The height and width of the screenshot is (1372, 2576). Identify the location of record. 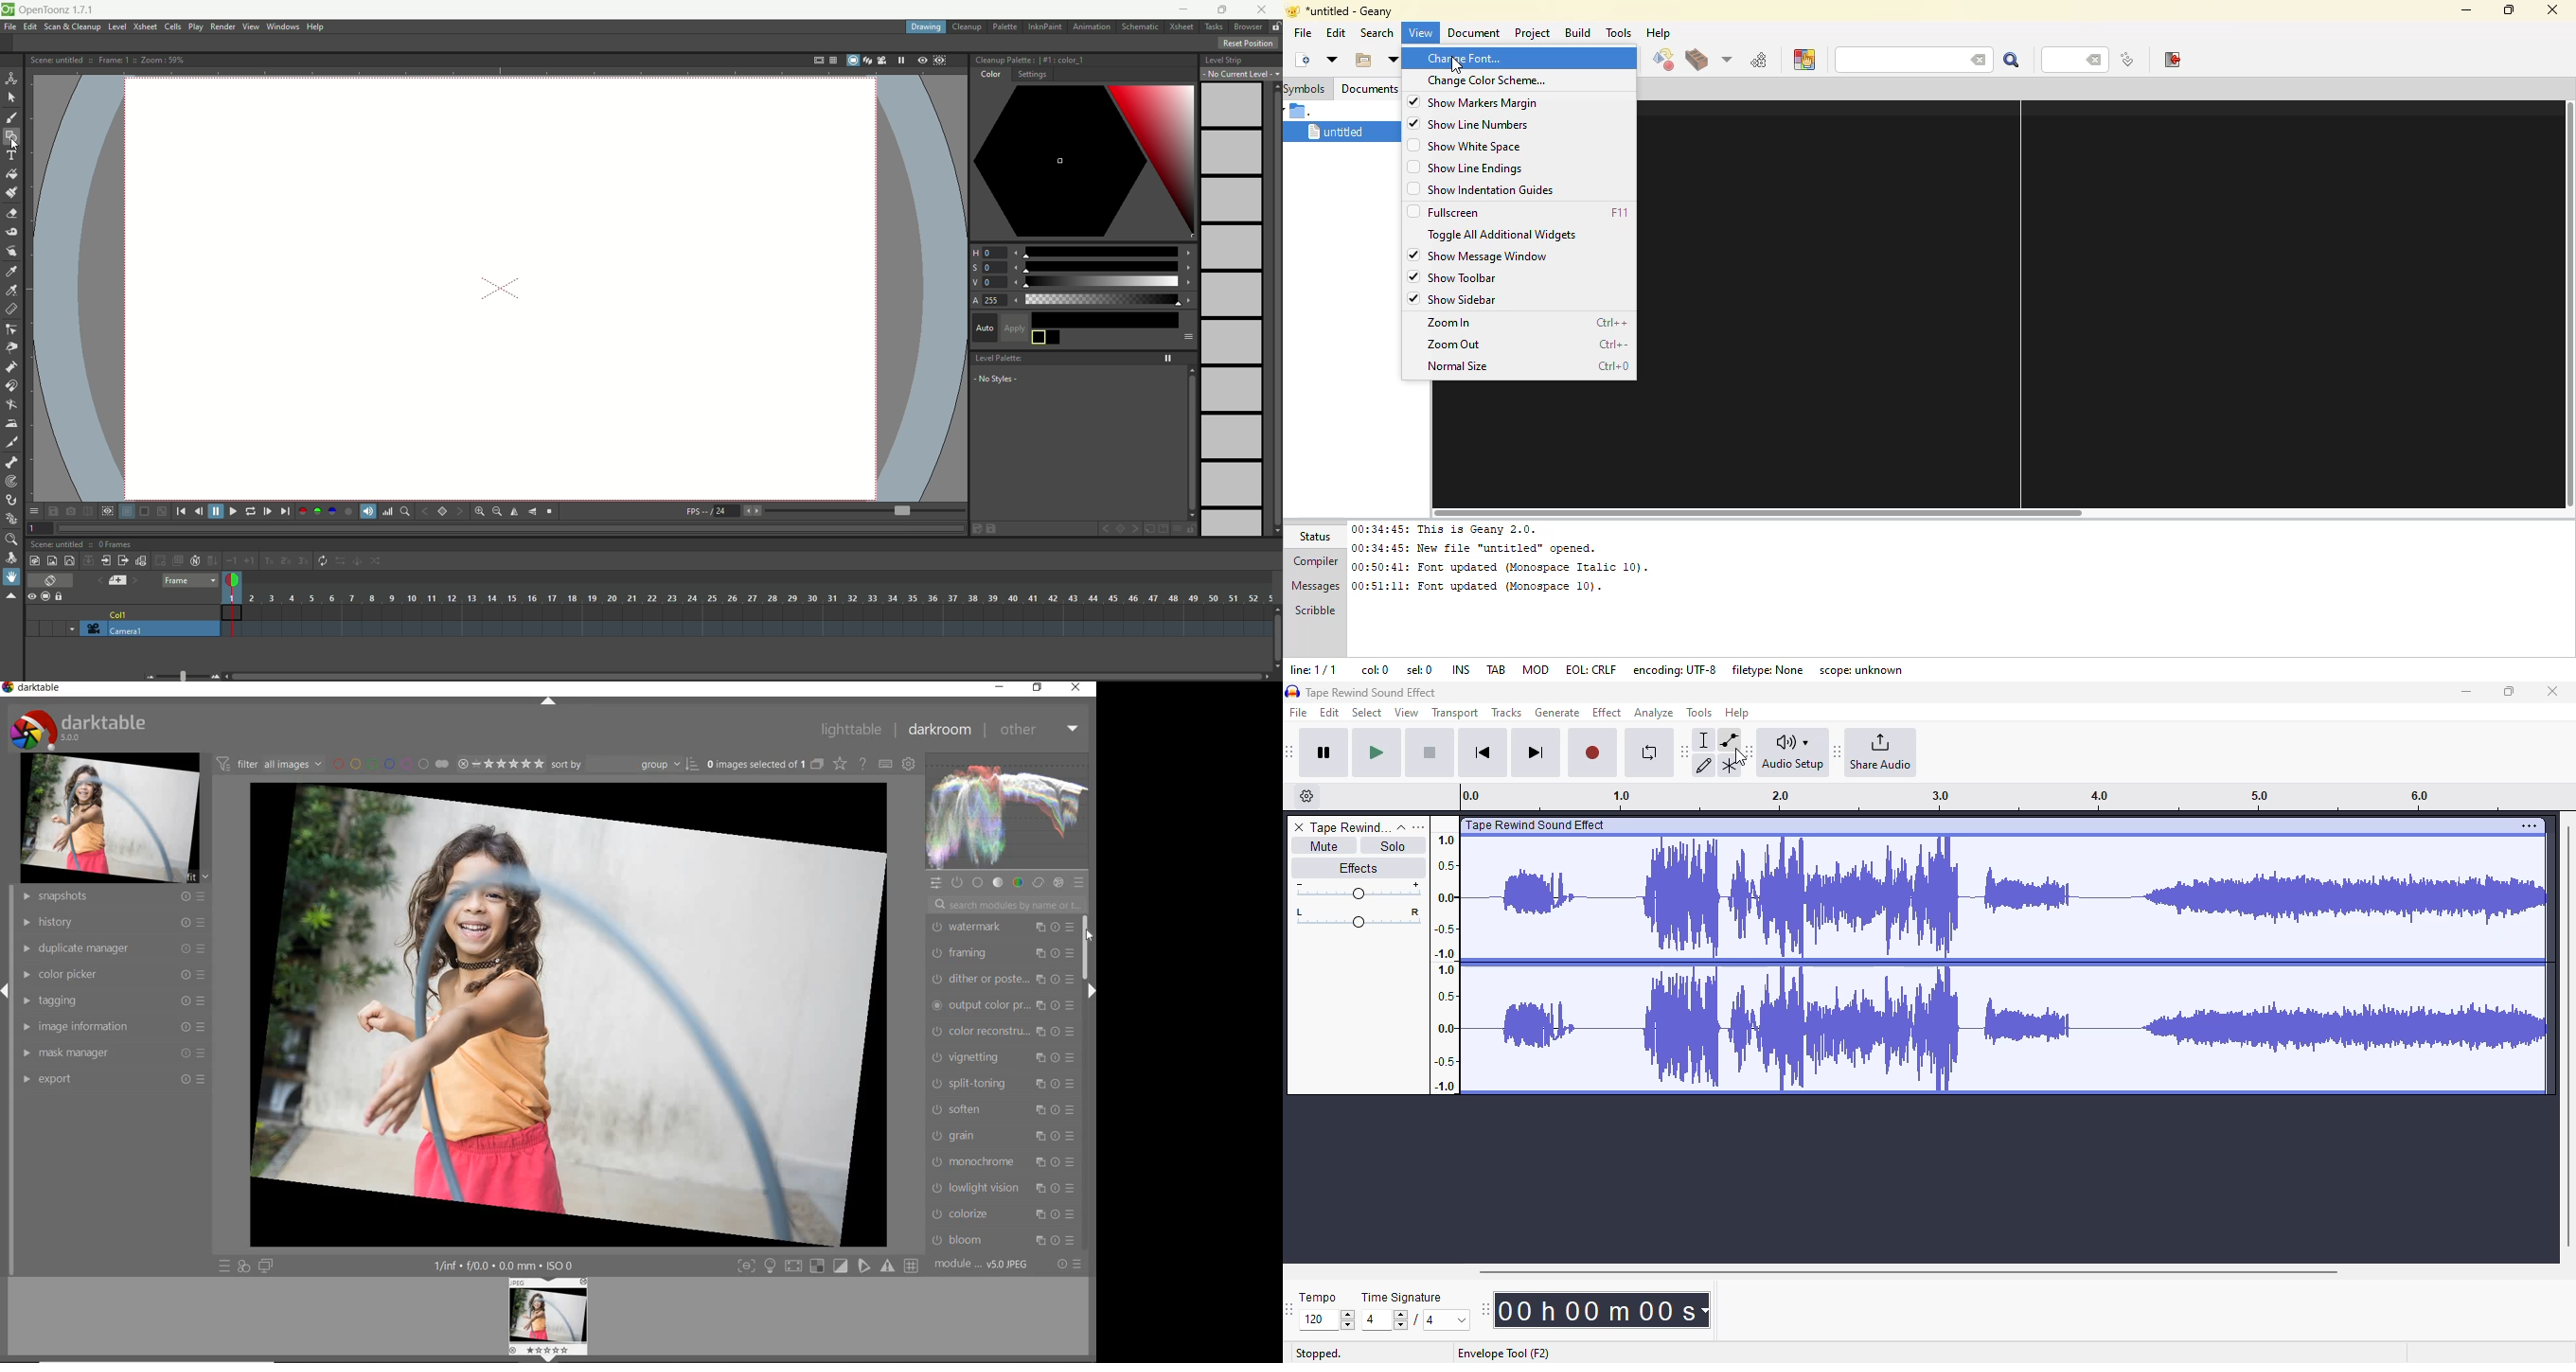
(1592, 753).